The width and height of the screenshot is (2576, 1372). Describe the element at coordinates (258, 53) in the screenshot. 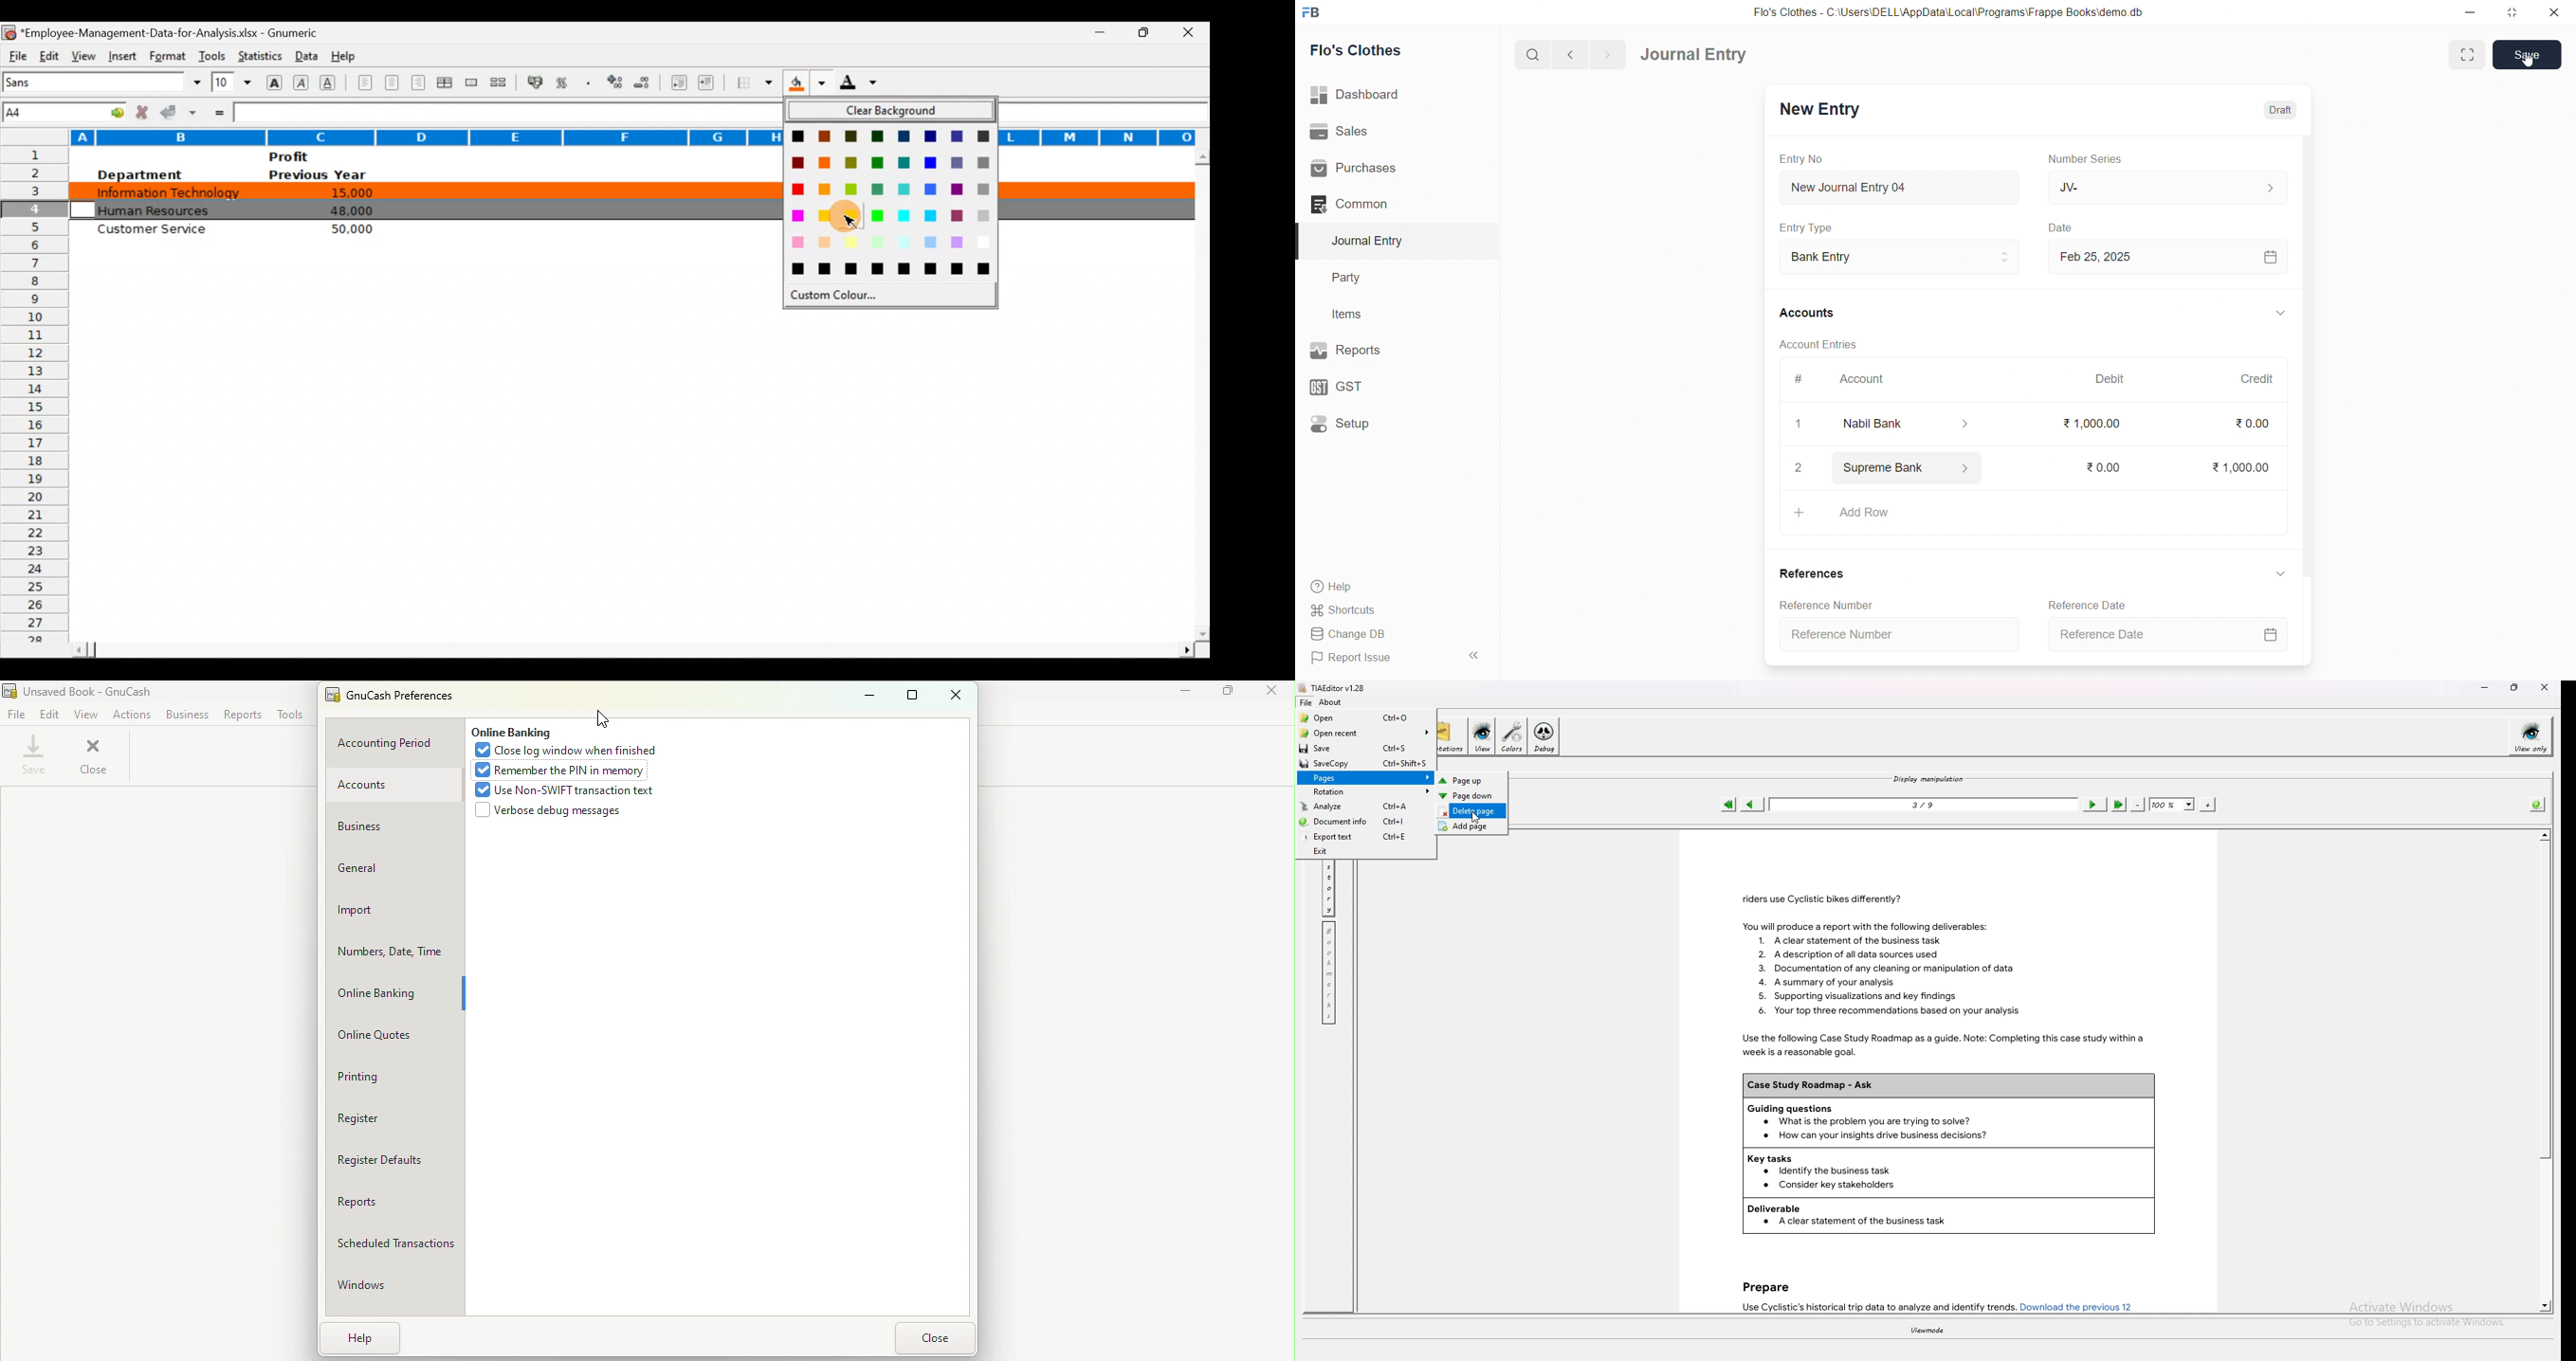

I see `Statistics` at that location.